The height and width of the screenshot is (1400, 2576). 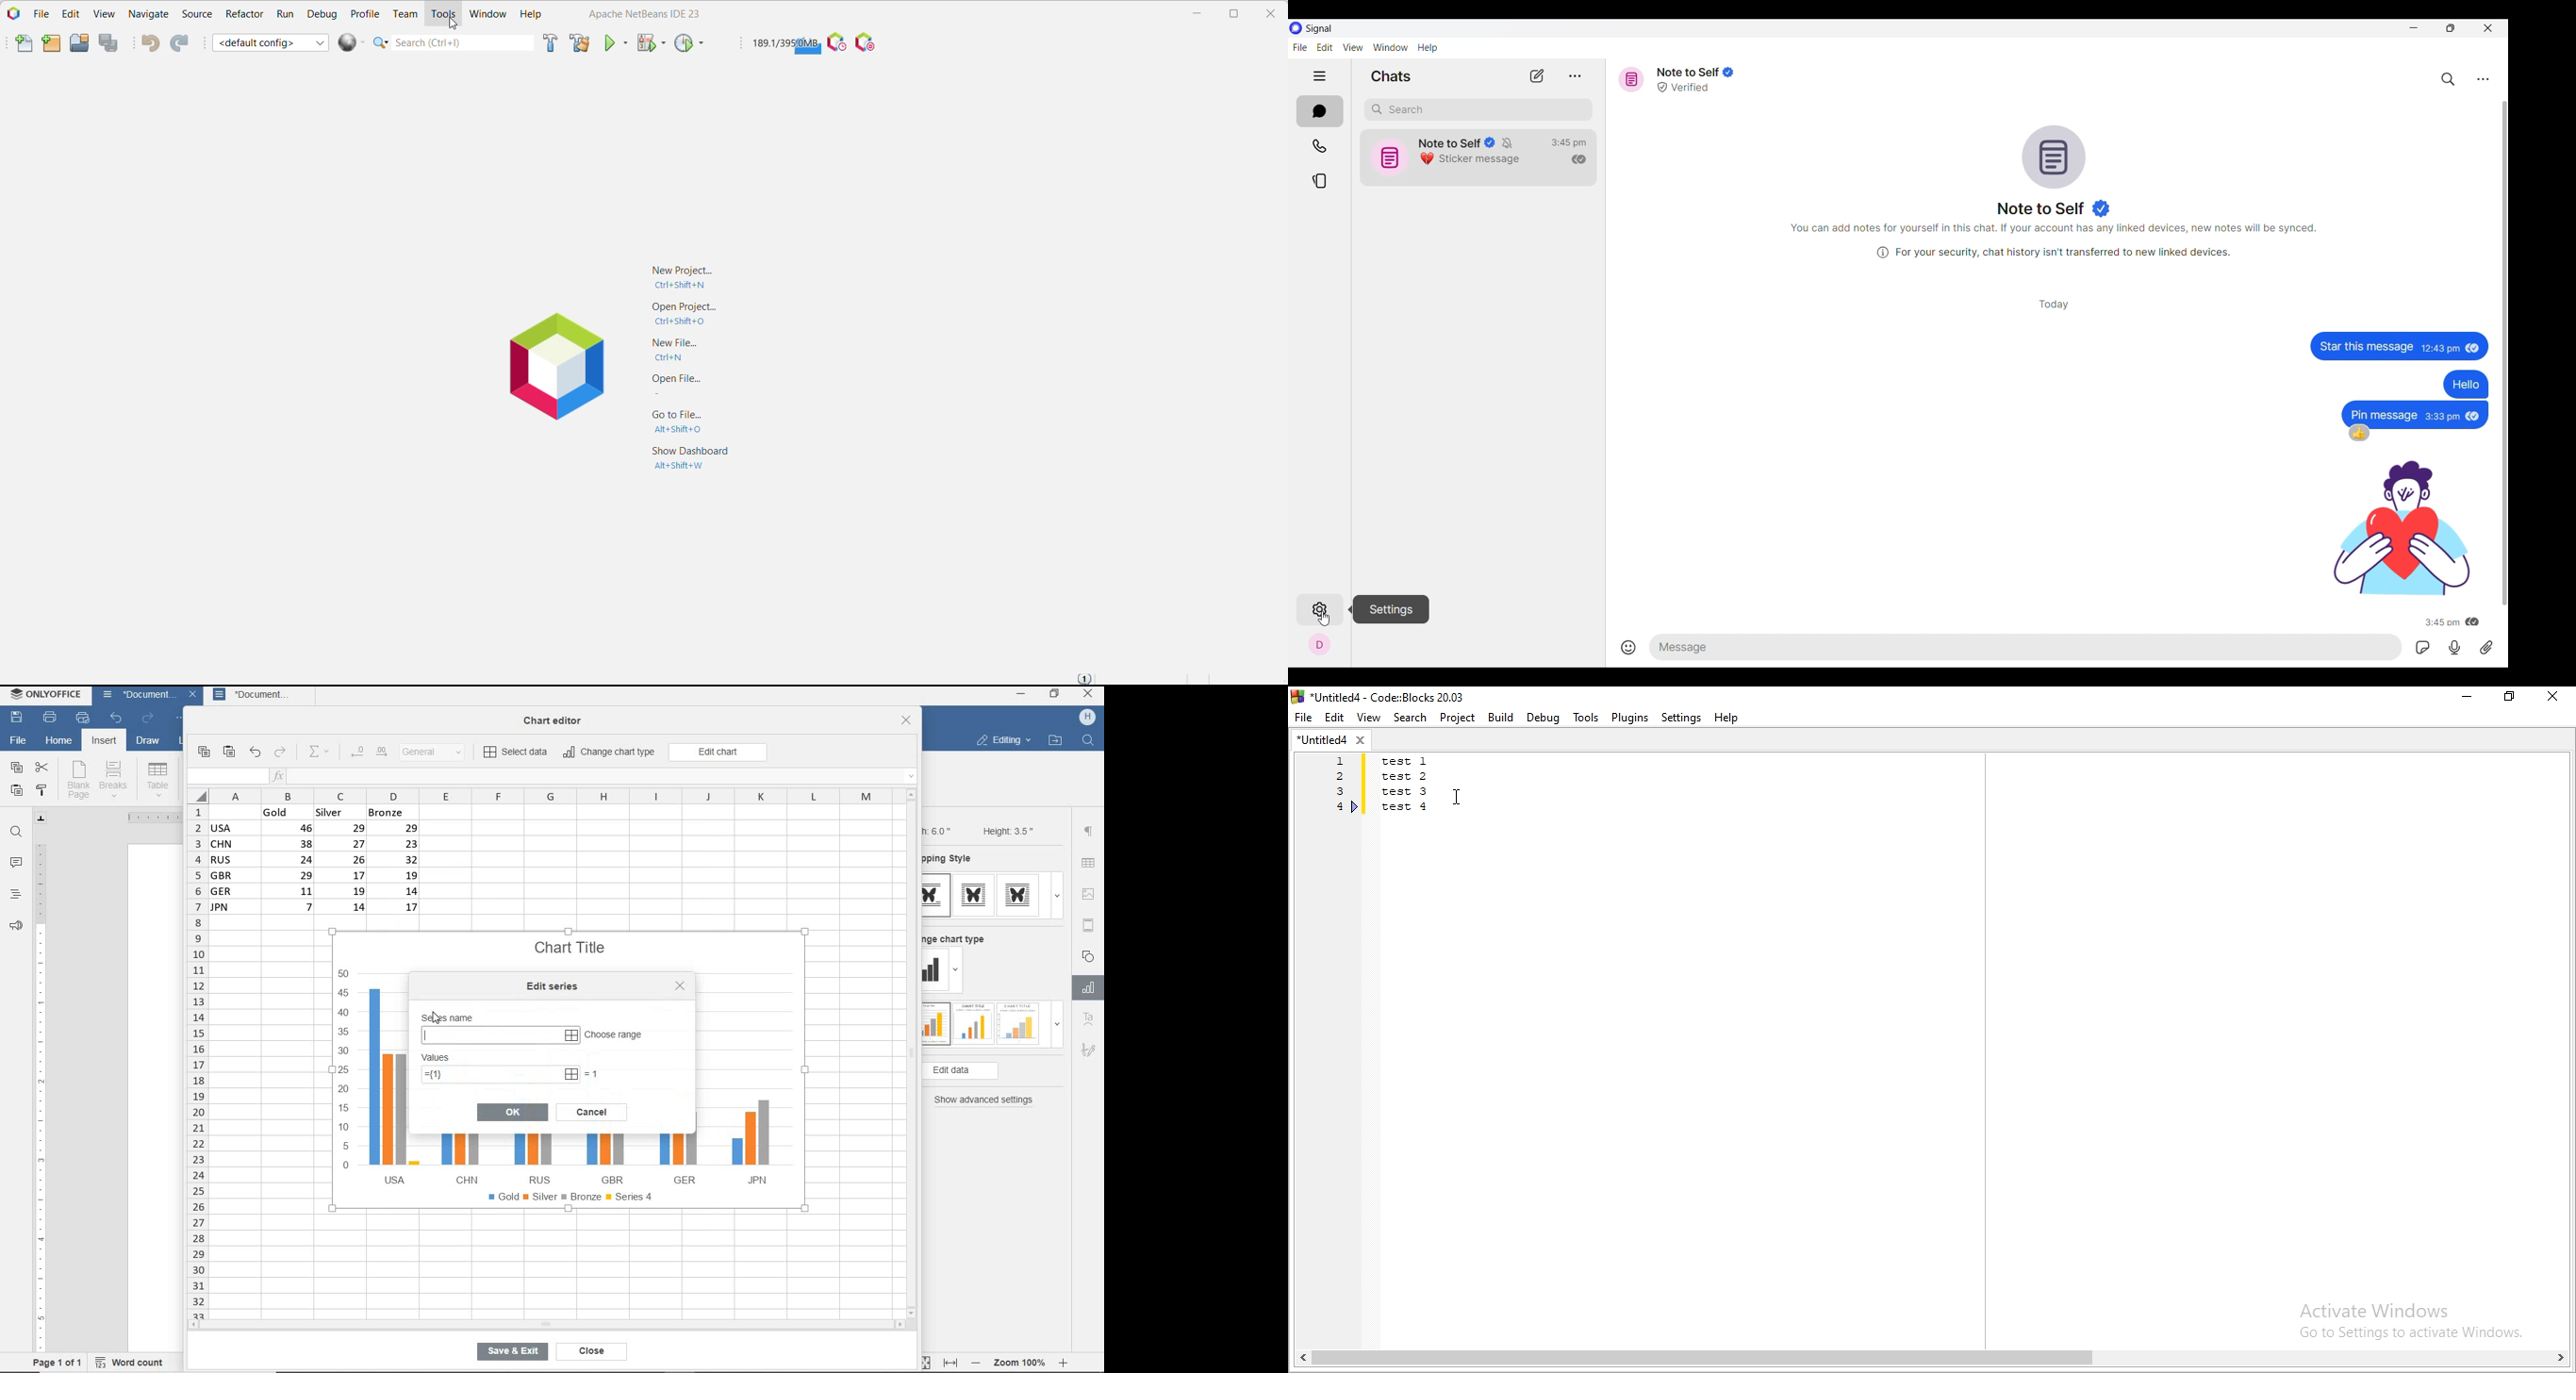 What do you see at coordinates (1064, 1361) in the screenshot?
I see `zoom in` at bounding box center [1064, 1361].